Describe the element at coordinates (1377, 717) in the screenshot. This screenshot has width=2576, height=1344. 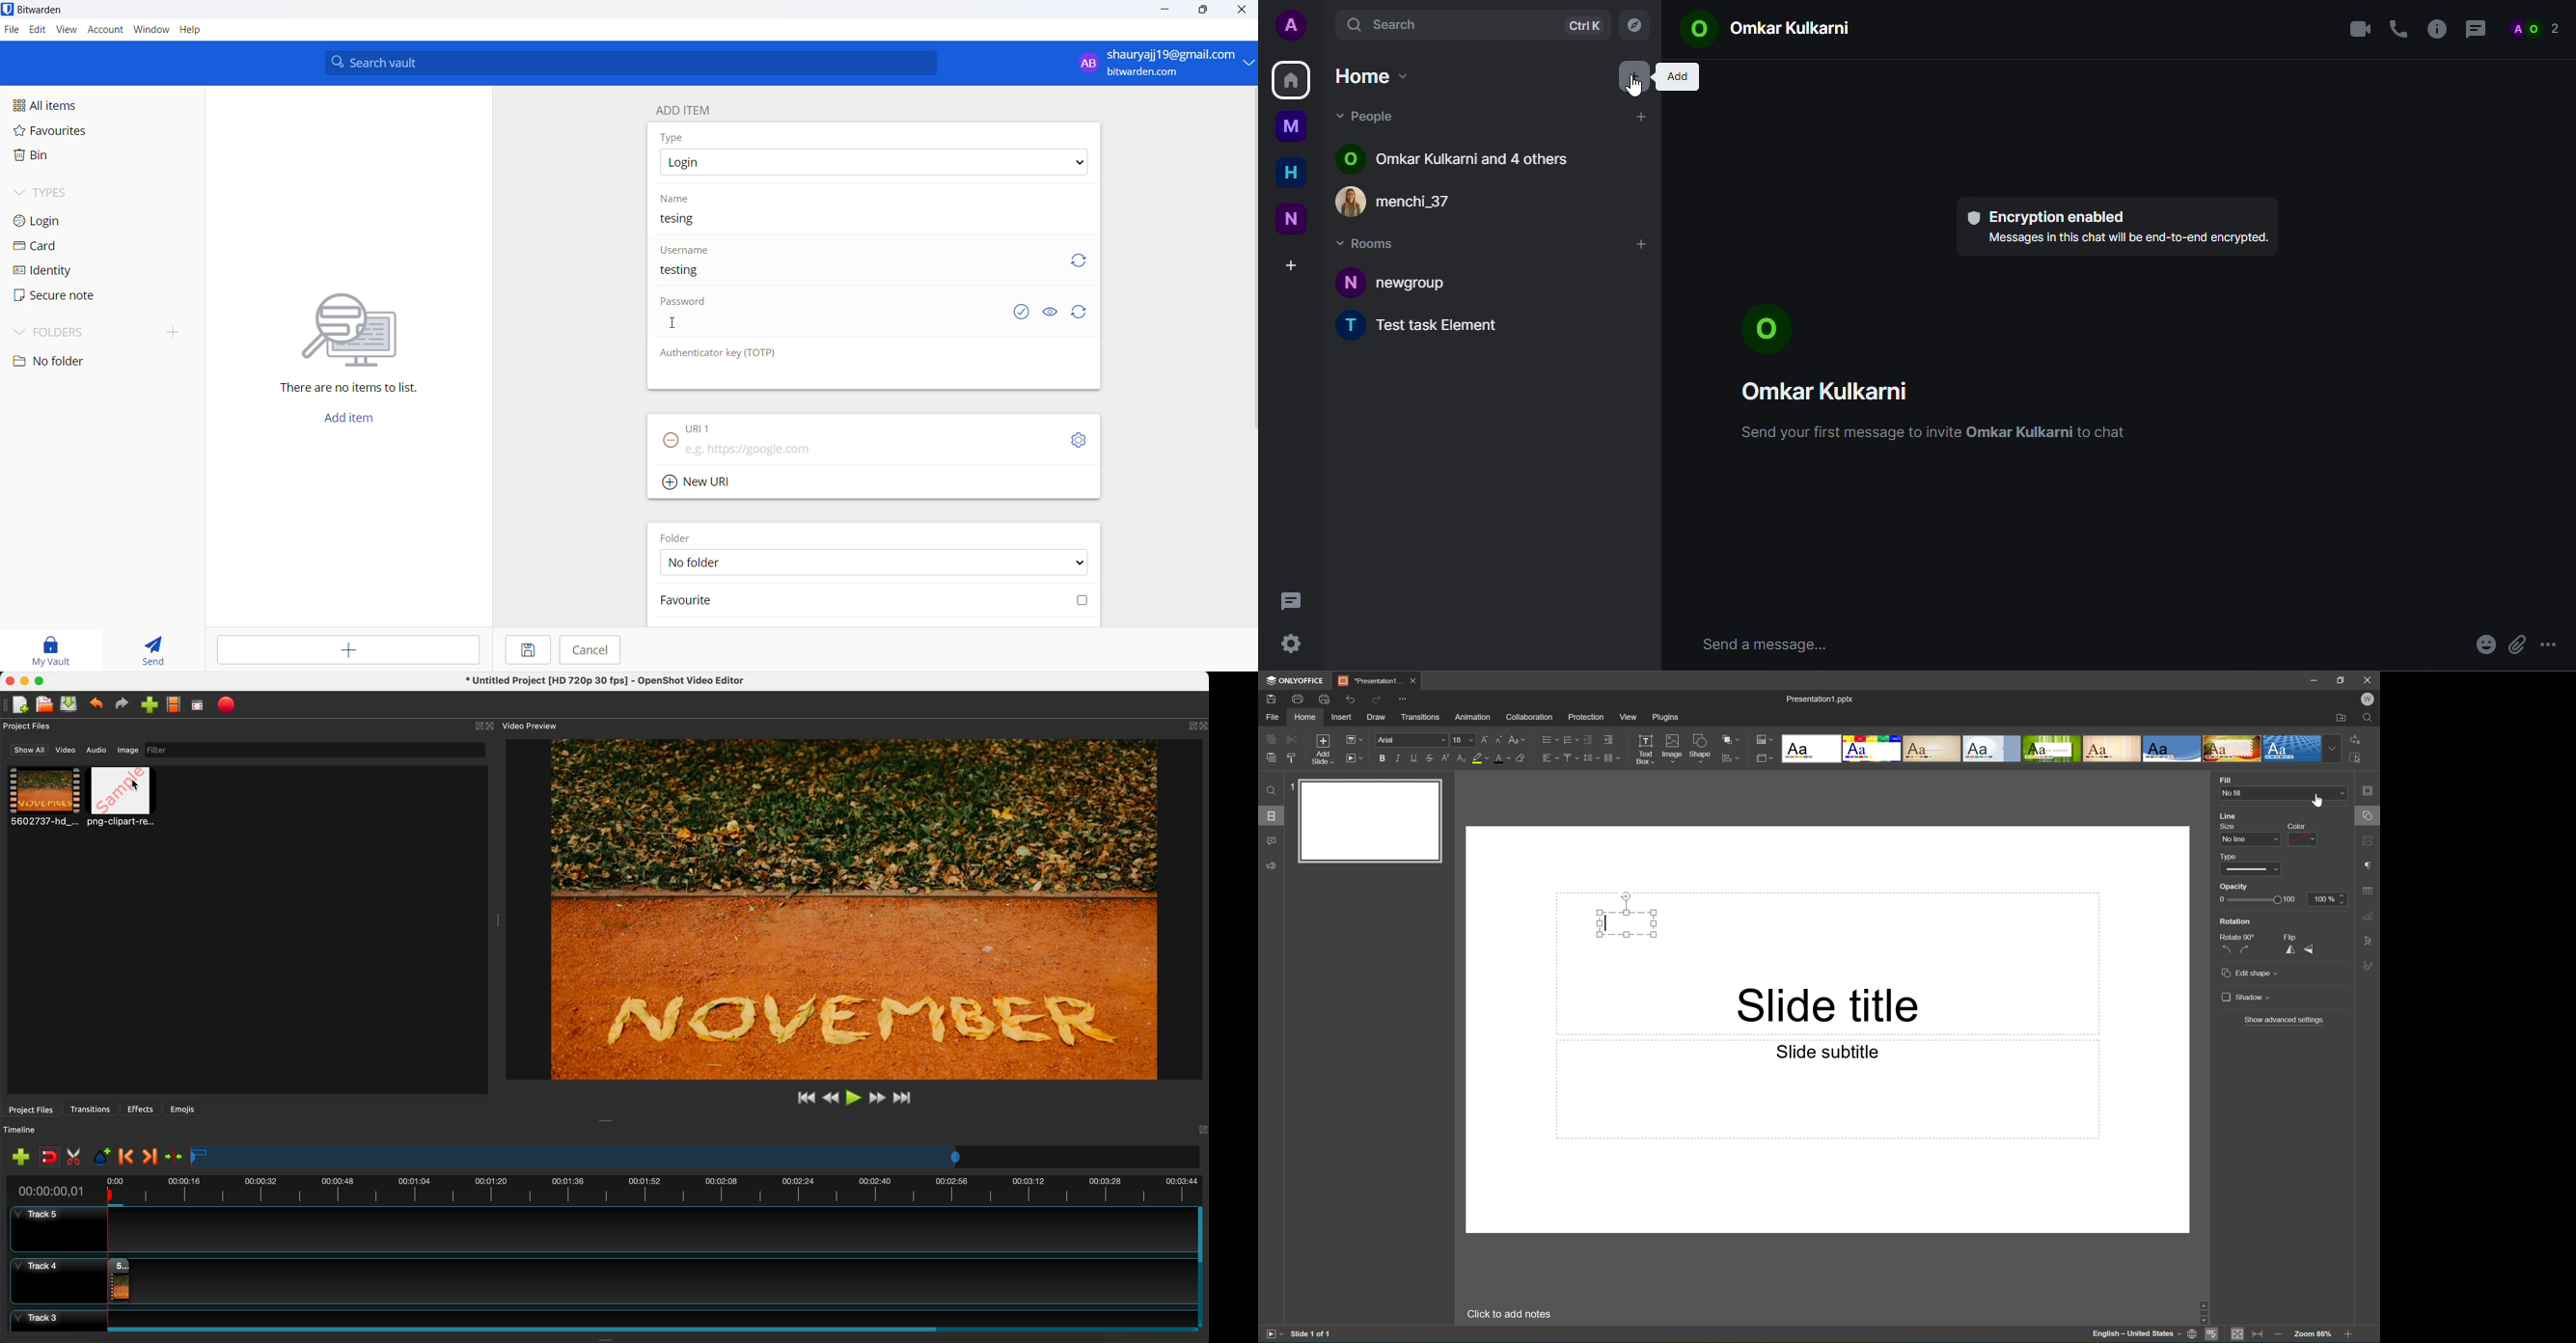
I see `Draw` at that location.